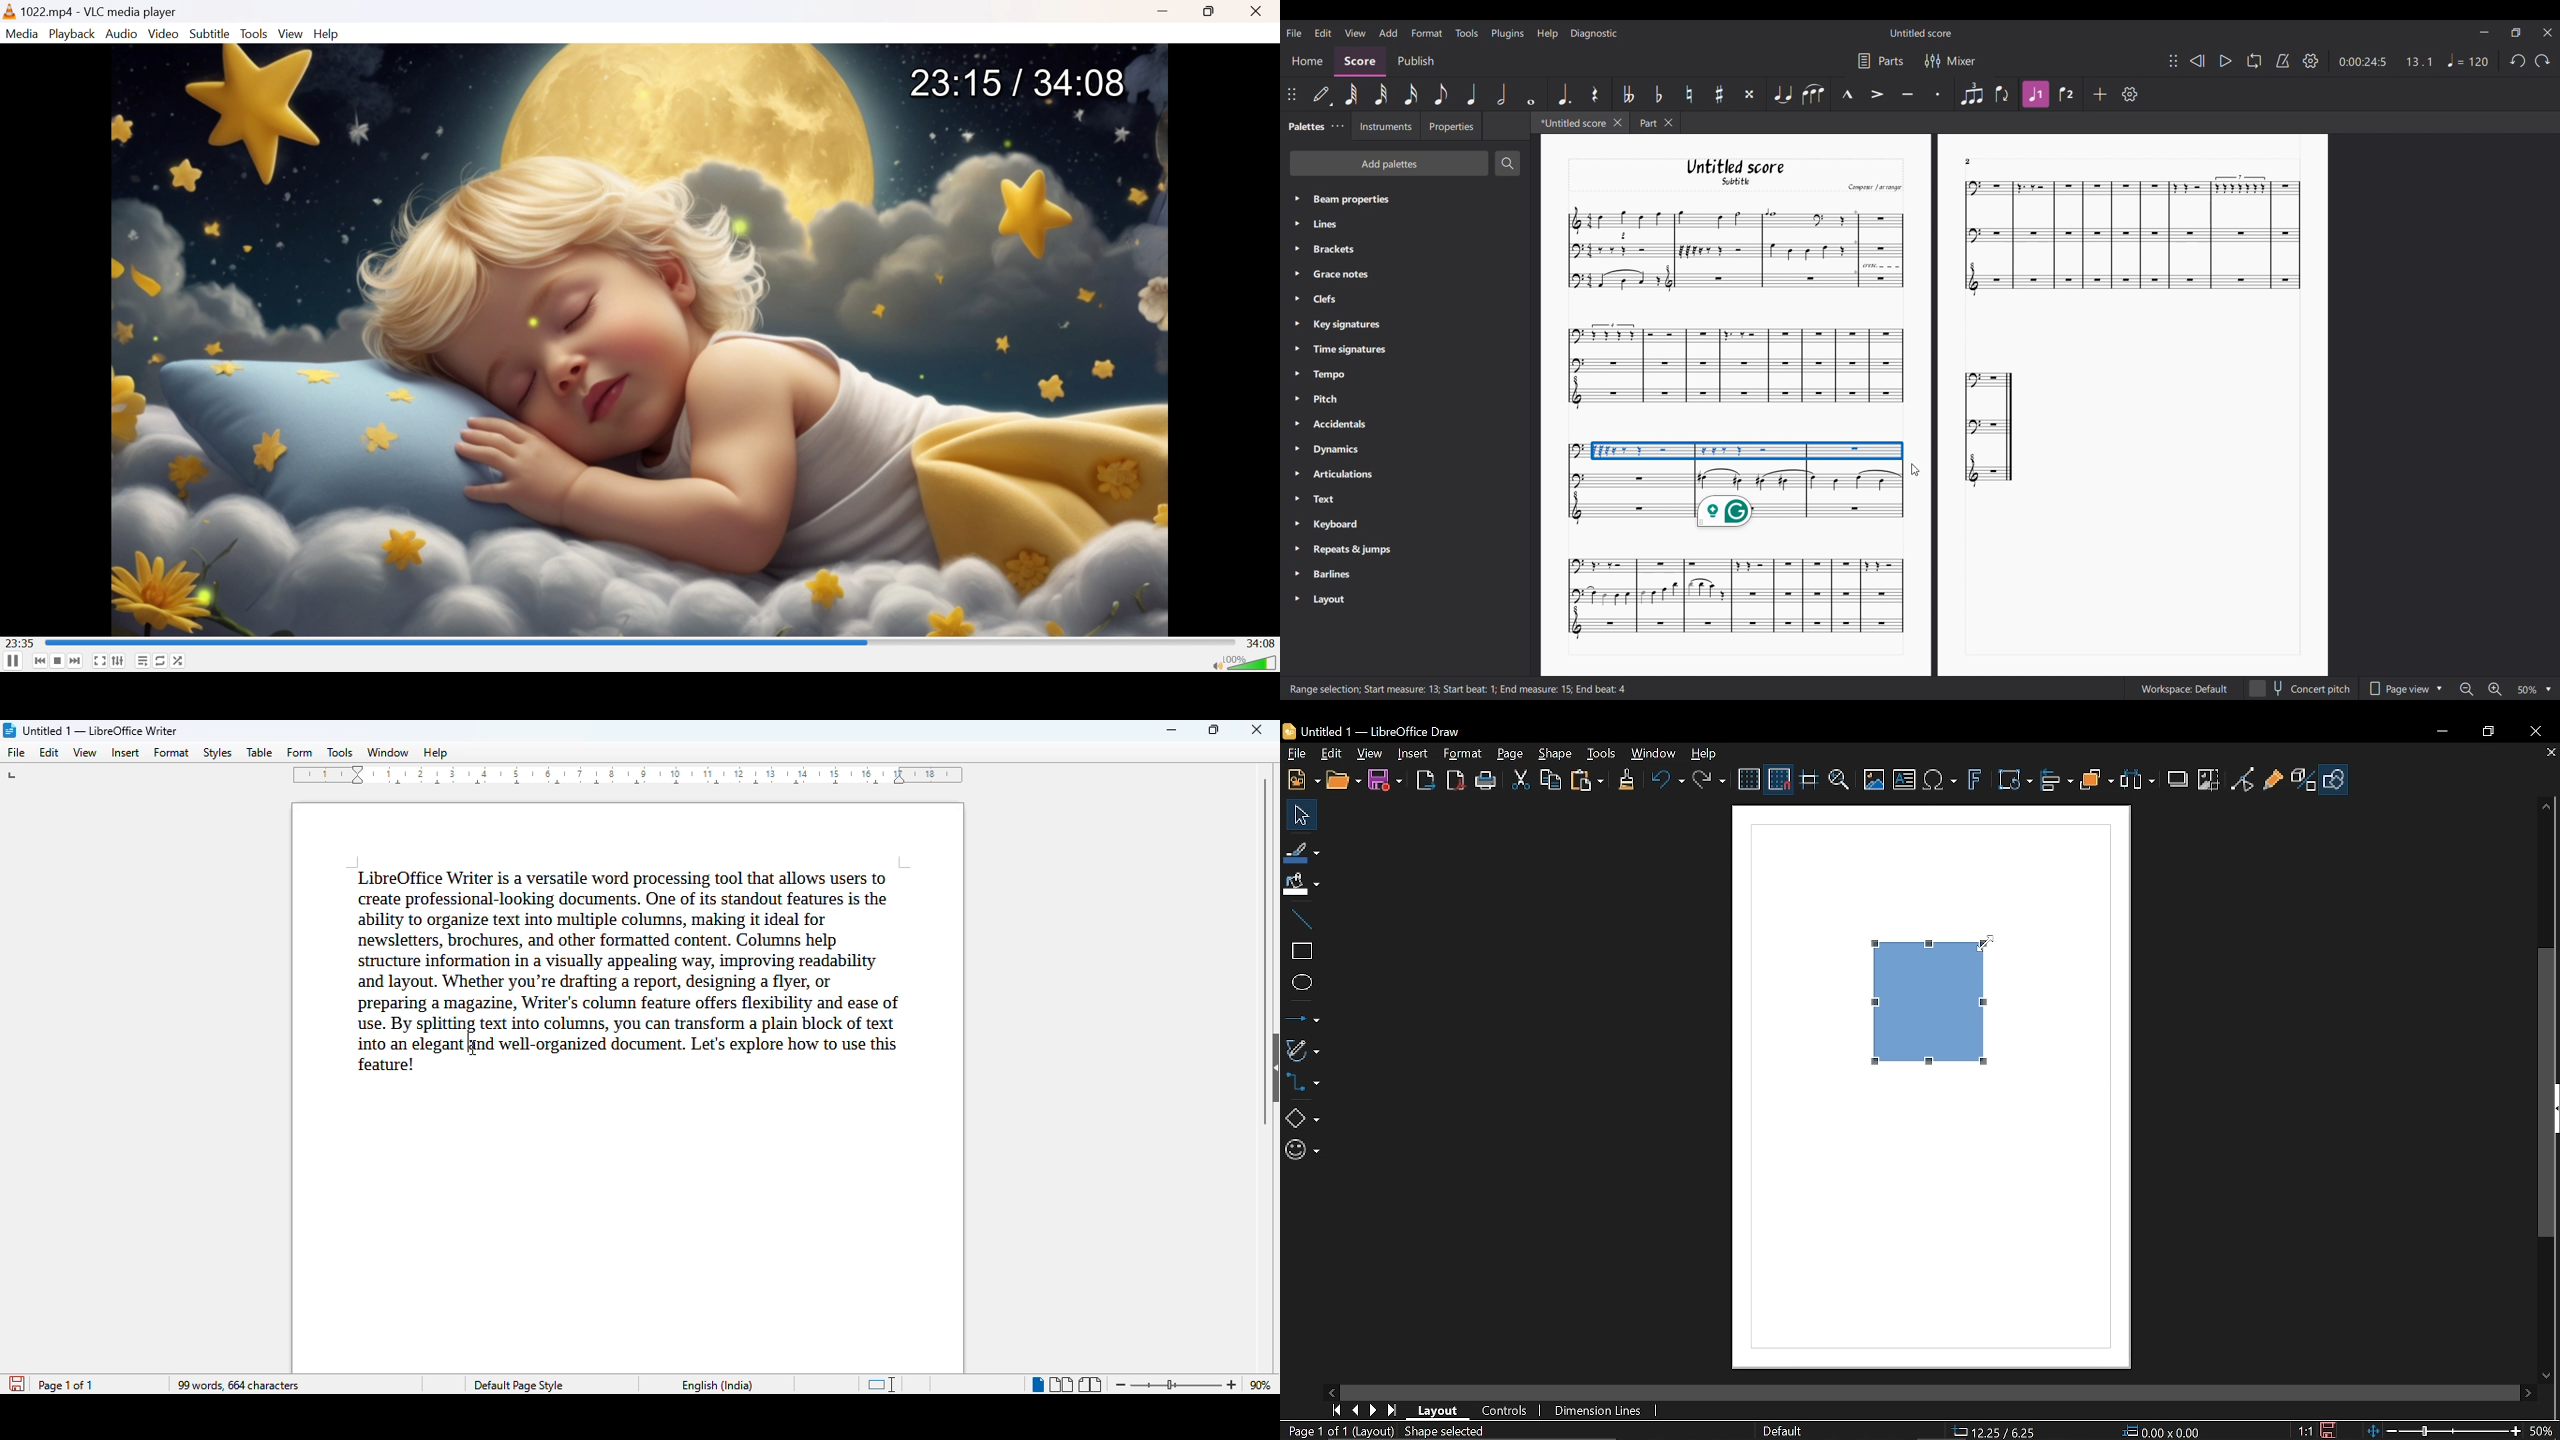 The height and width of the screenshot is (1456, 2576). Describe the element at coordinates (1554, 756) in the screenshot. I see `Shape` at that location.